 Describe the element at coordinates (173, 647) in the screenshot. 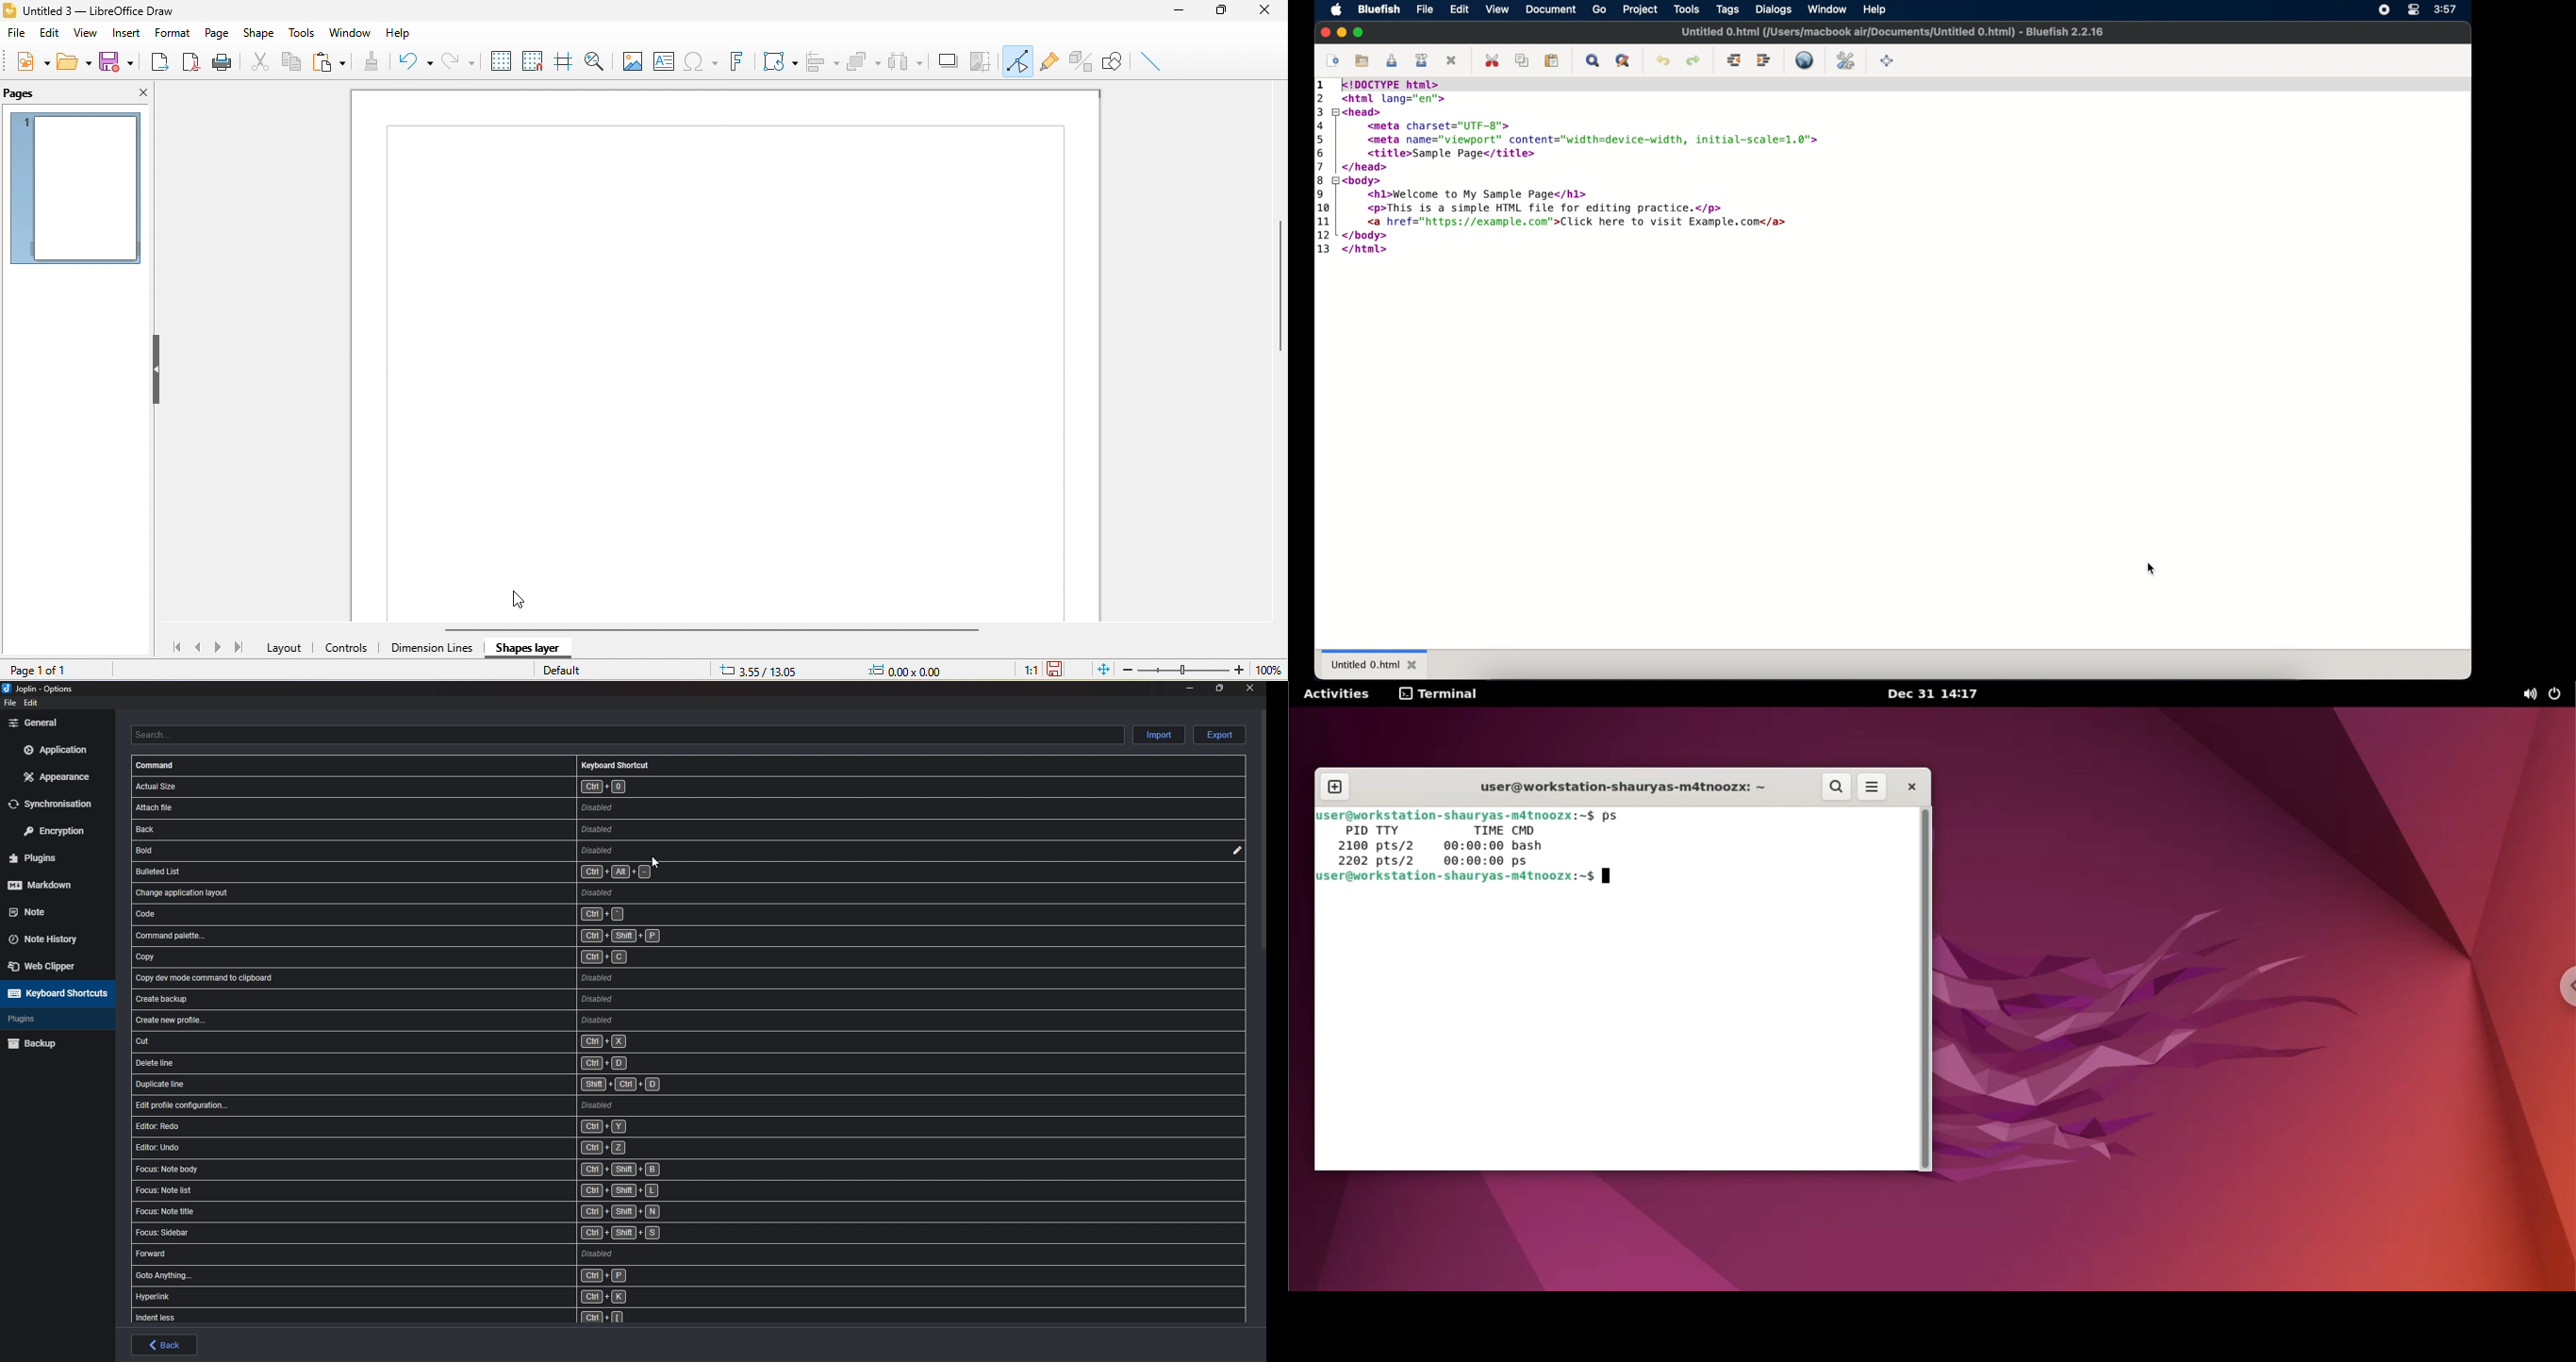

I see `first page` at that location.